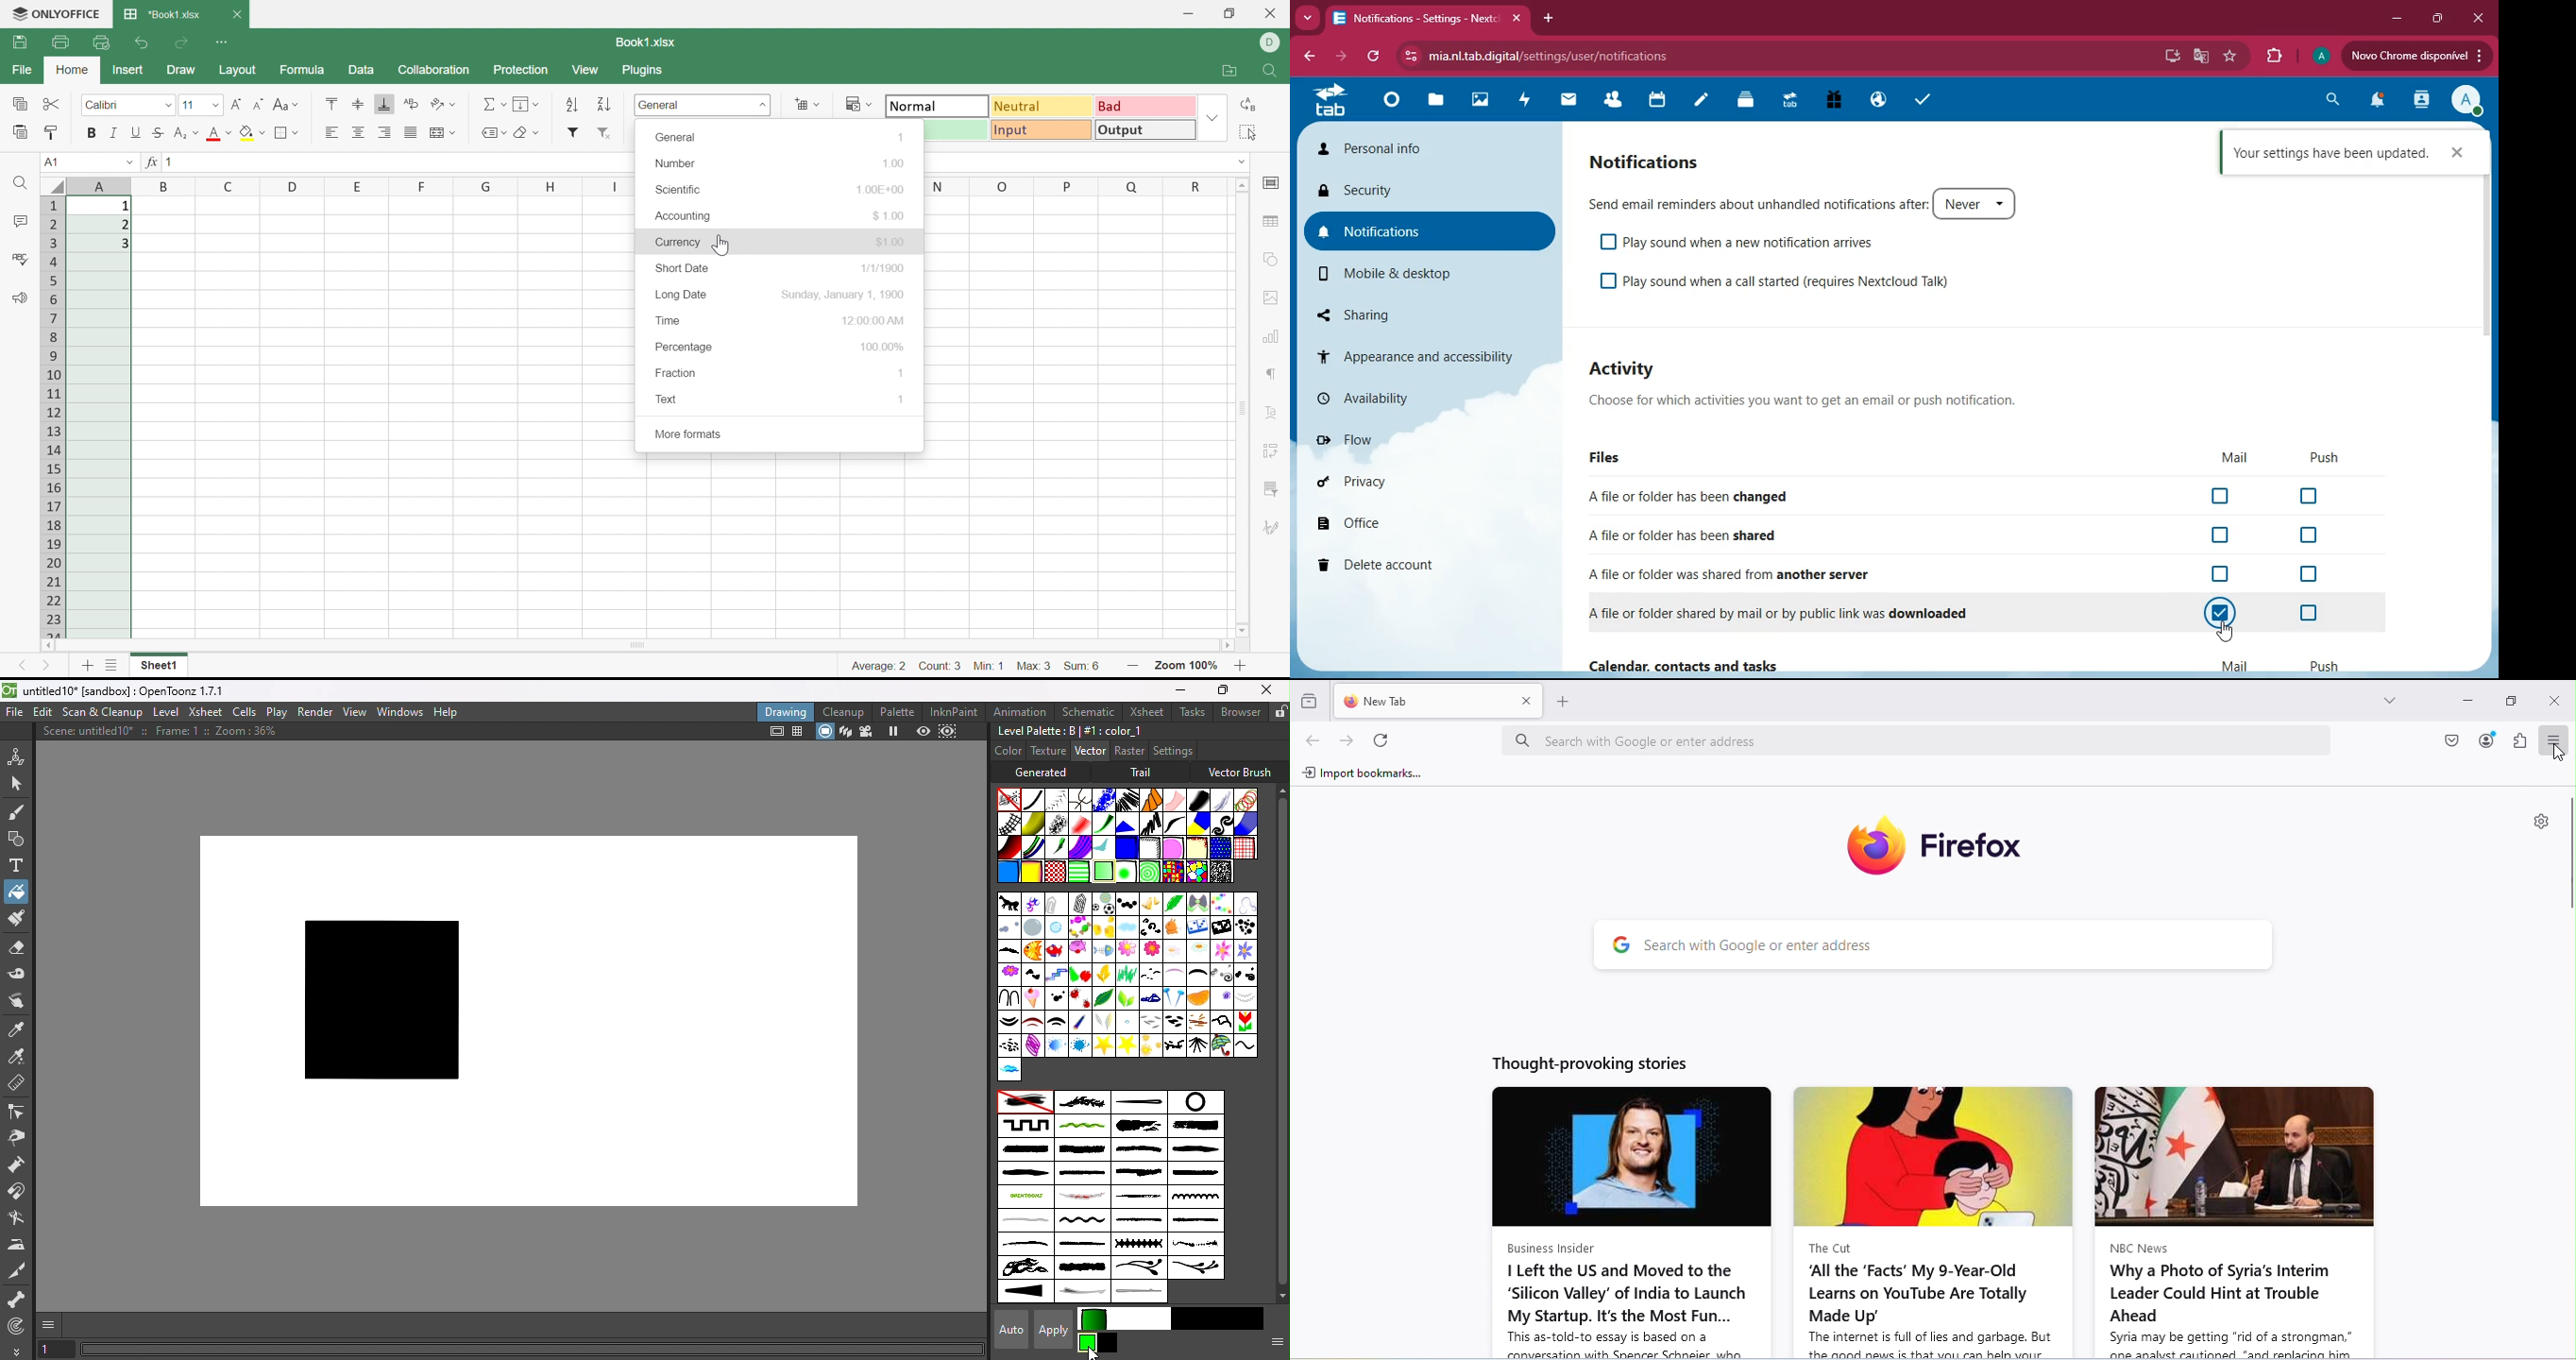 The height and width of the screenshot is (1372, 2576). I want to click on Align right, so click(387, 132).